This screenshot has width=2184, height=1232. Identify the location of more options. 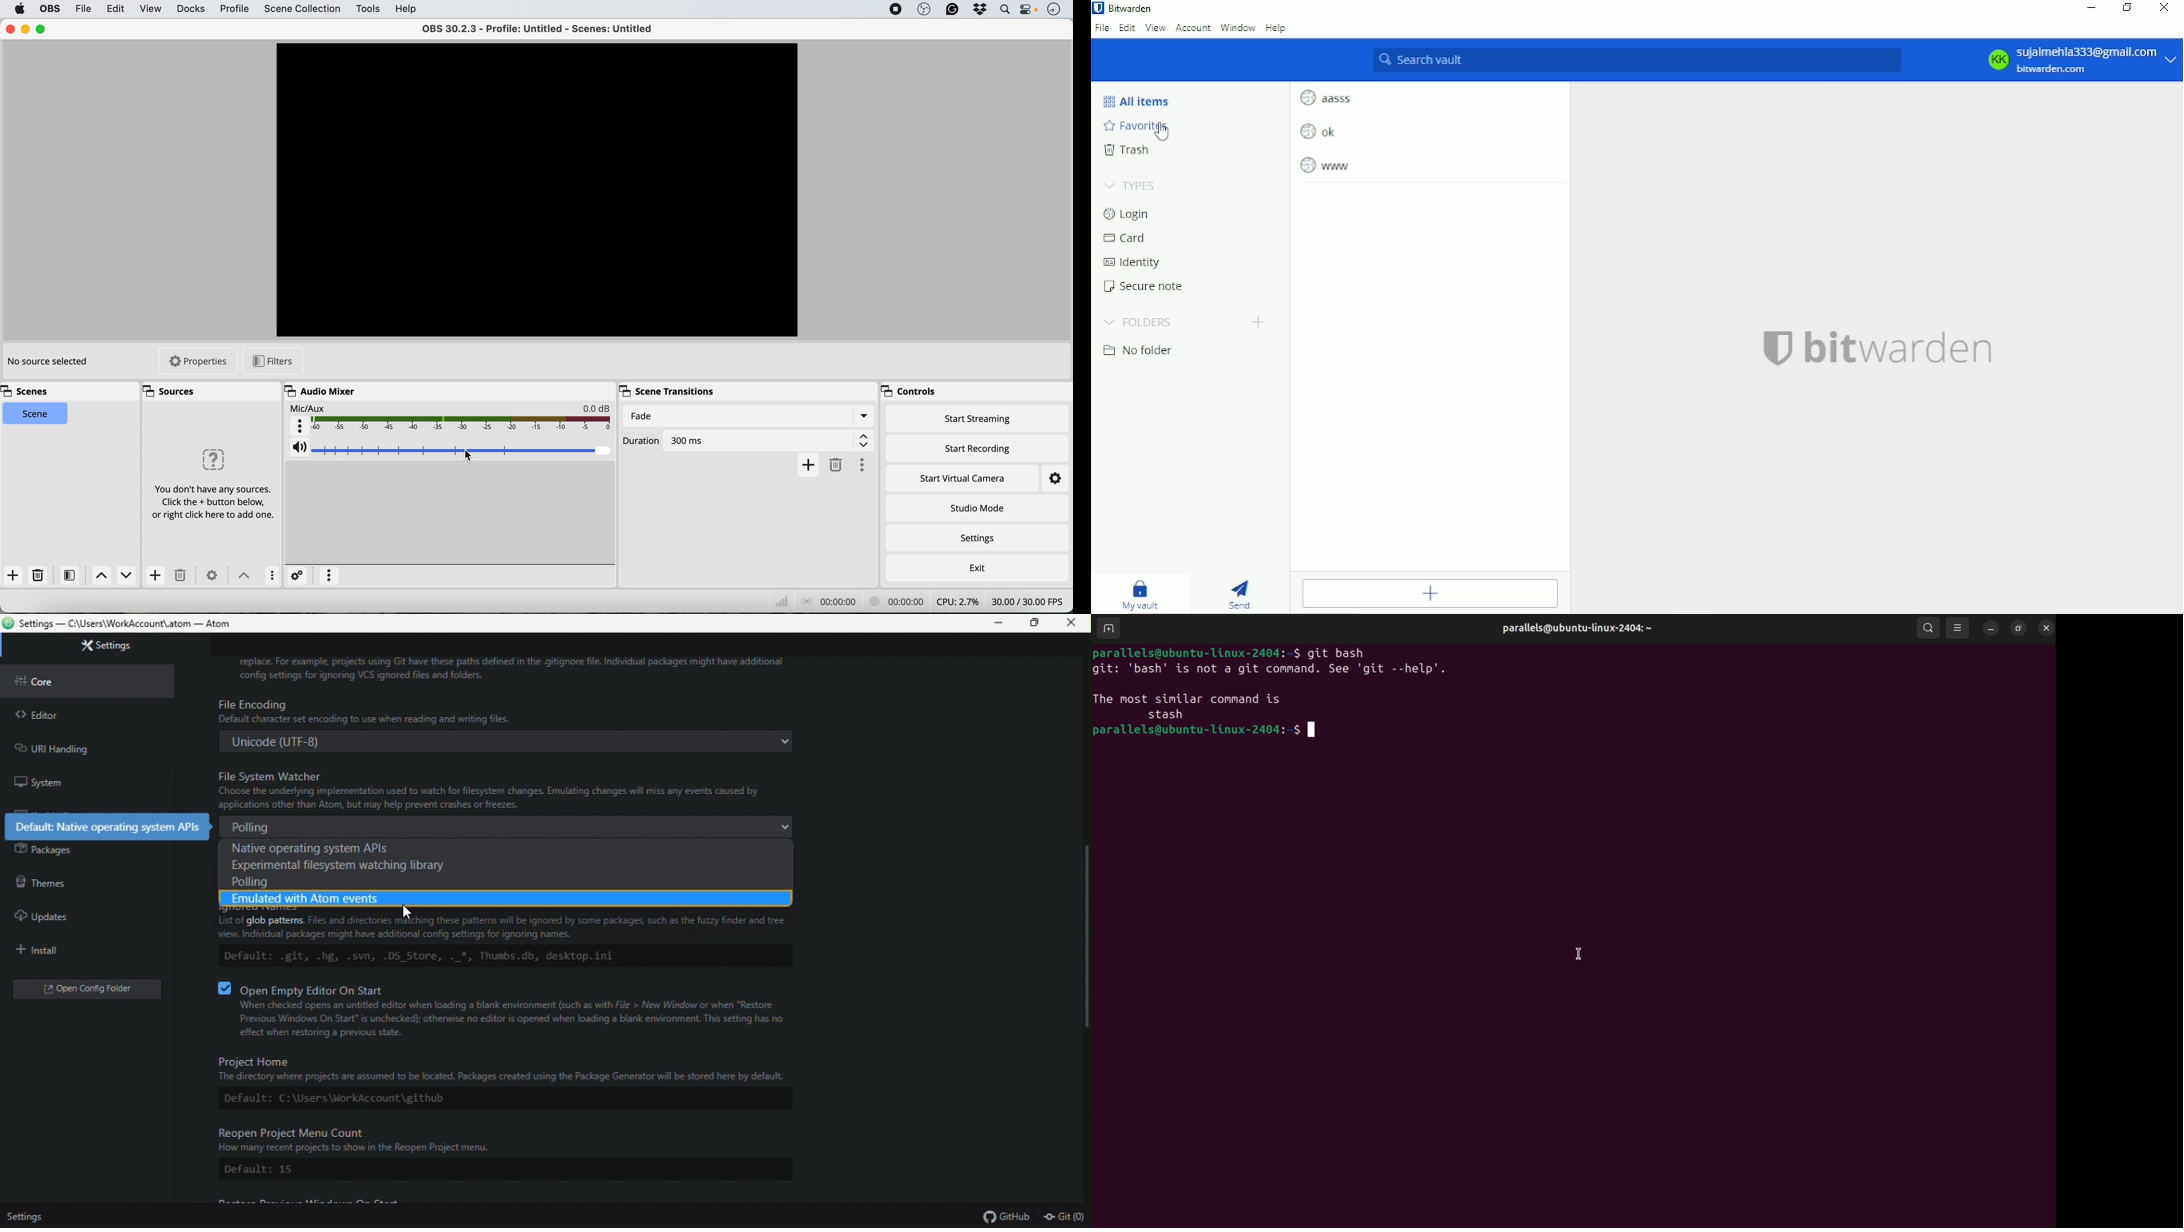
(272, 576).